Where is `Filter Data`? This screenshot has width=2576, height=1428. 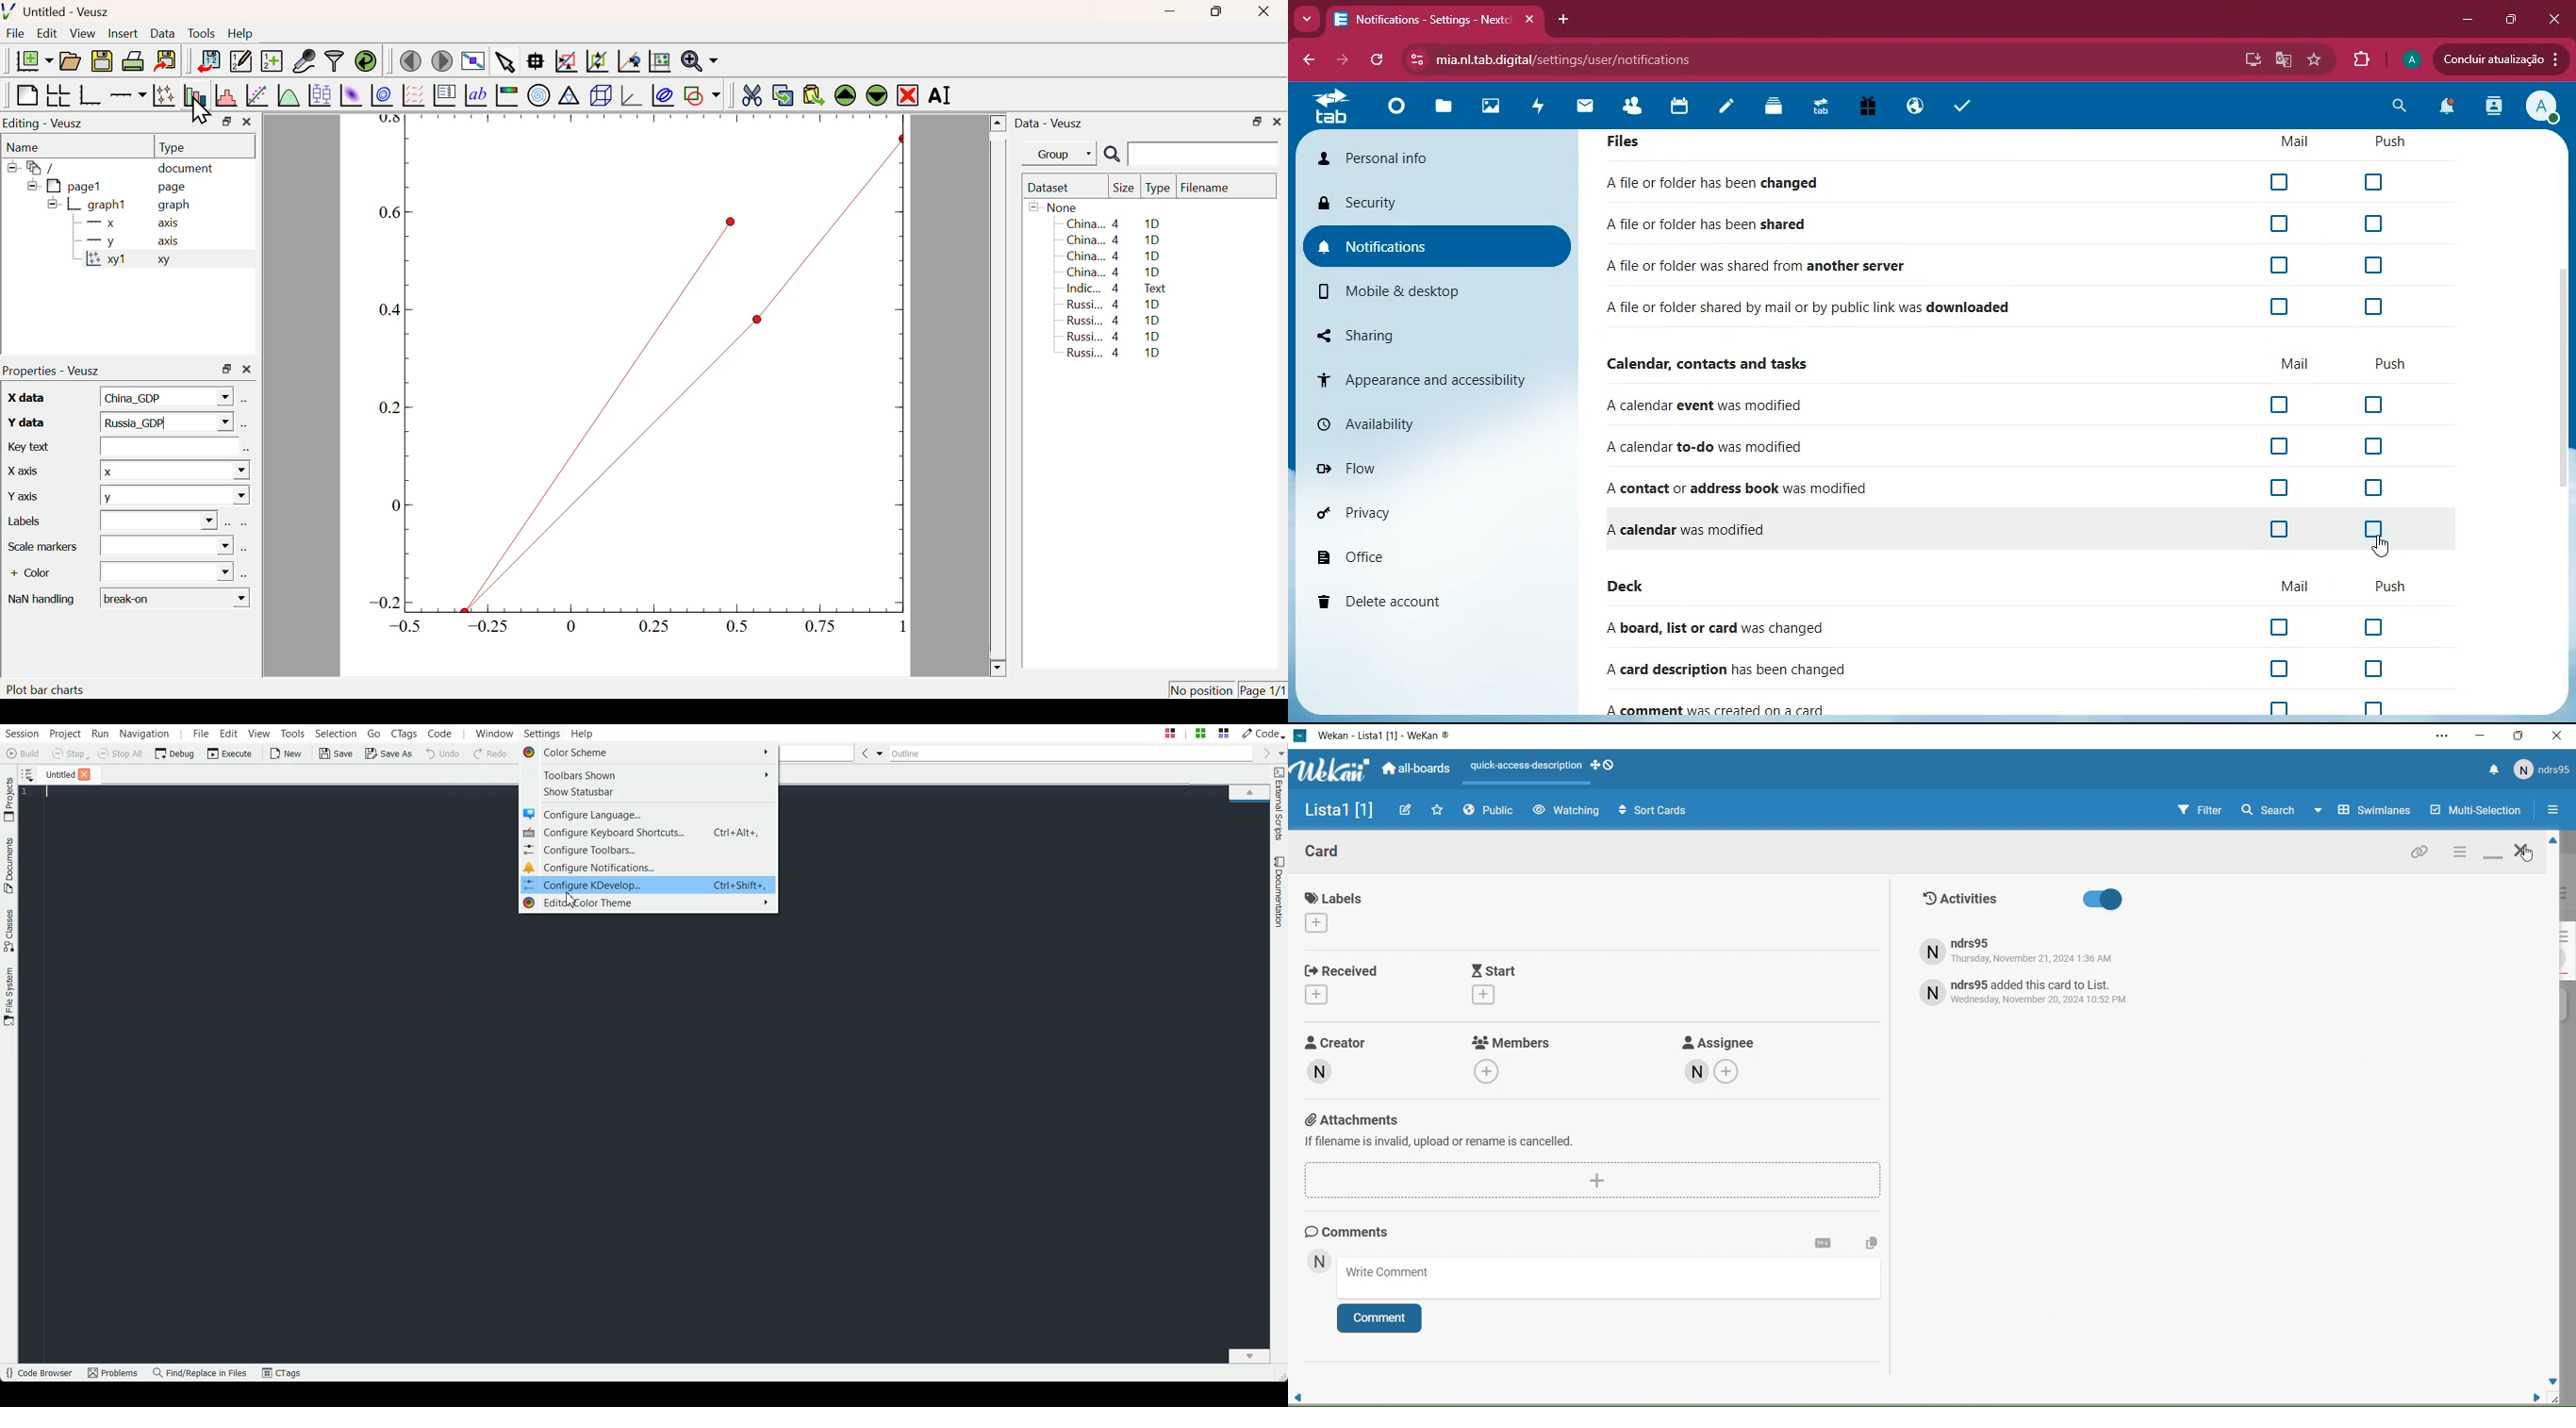
Filter Data is located at coordinates (334, 60).